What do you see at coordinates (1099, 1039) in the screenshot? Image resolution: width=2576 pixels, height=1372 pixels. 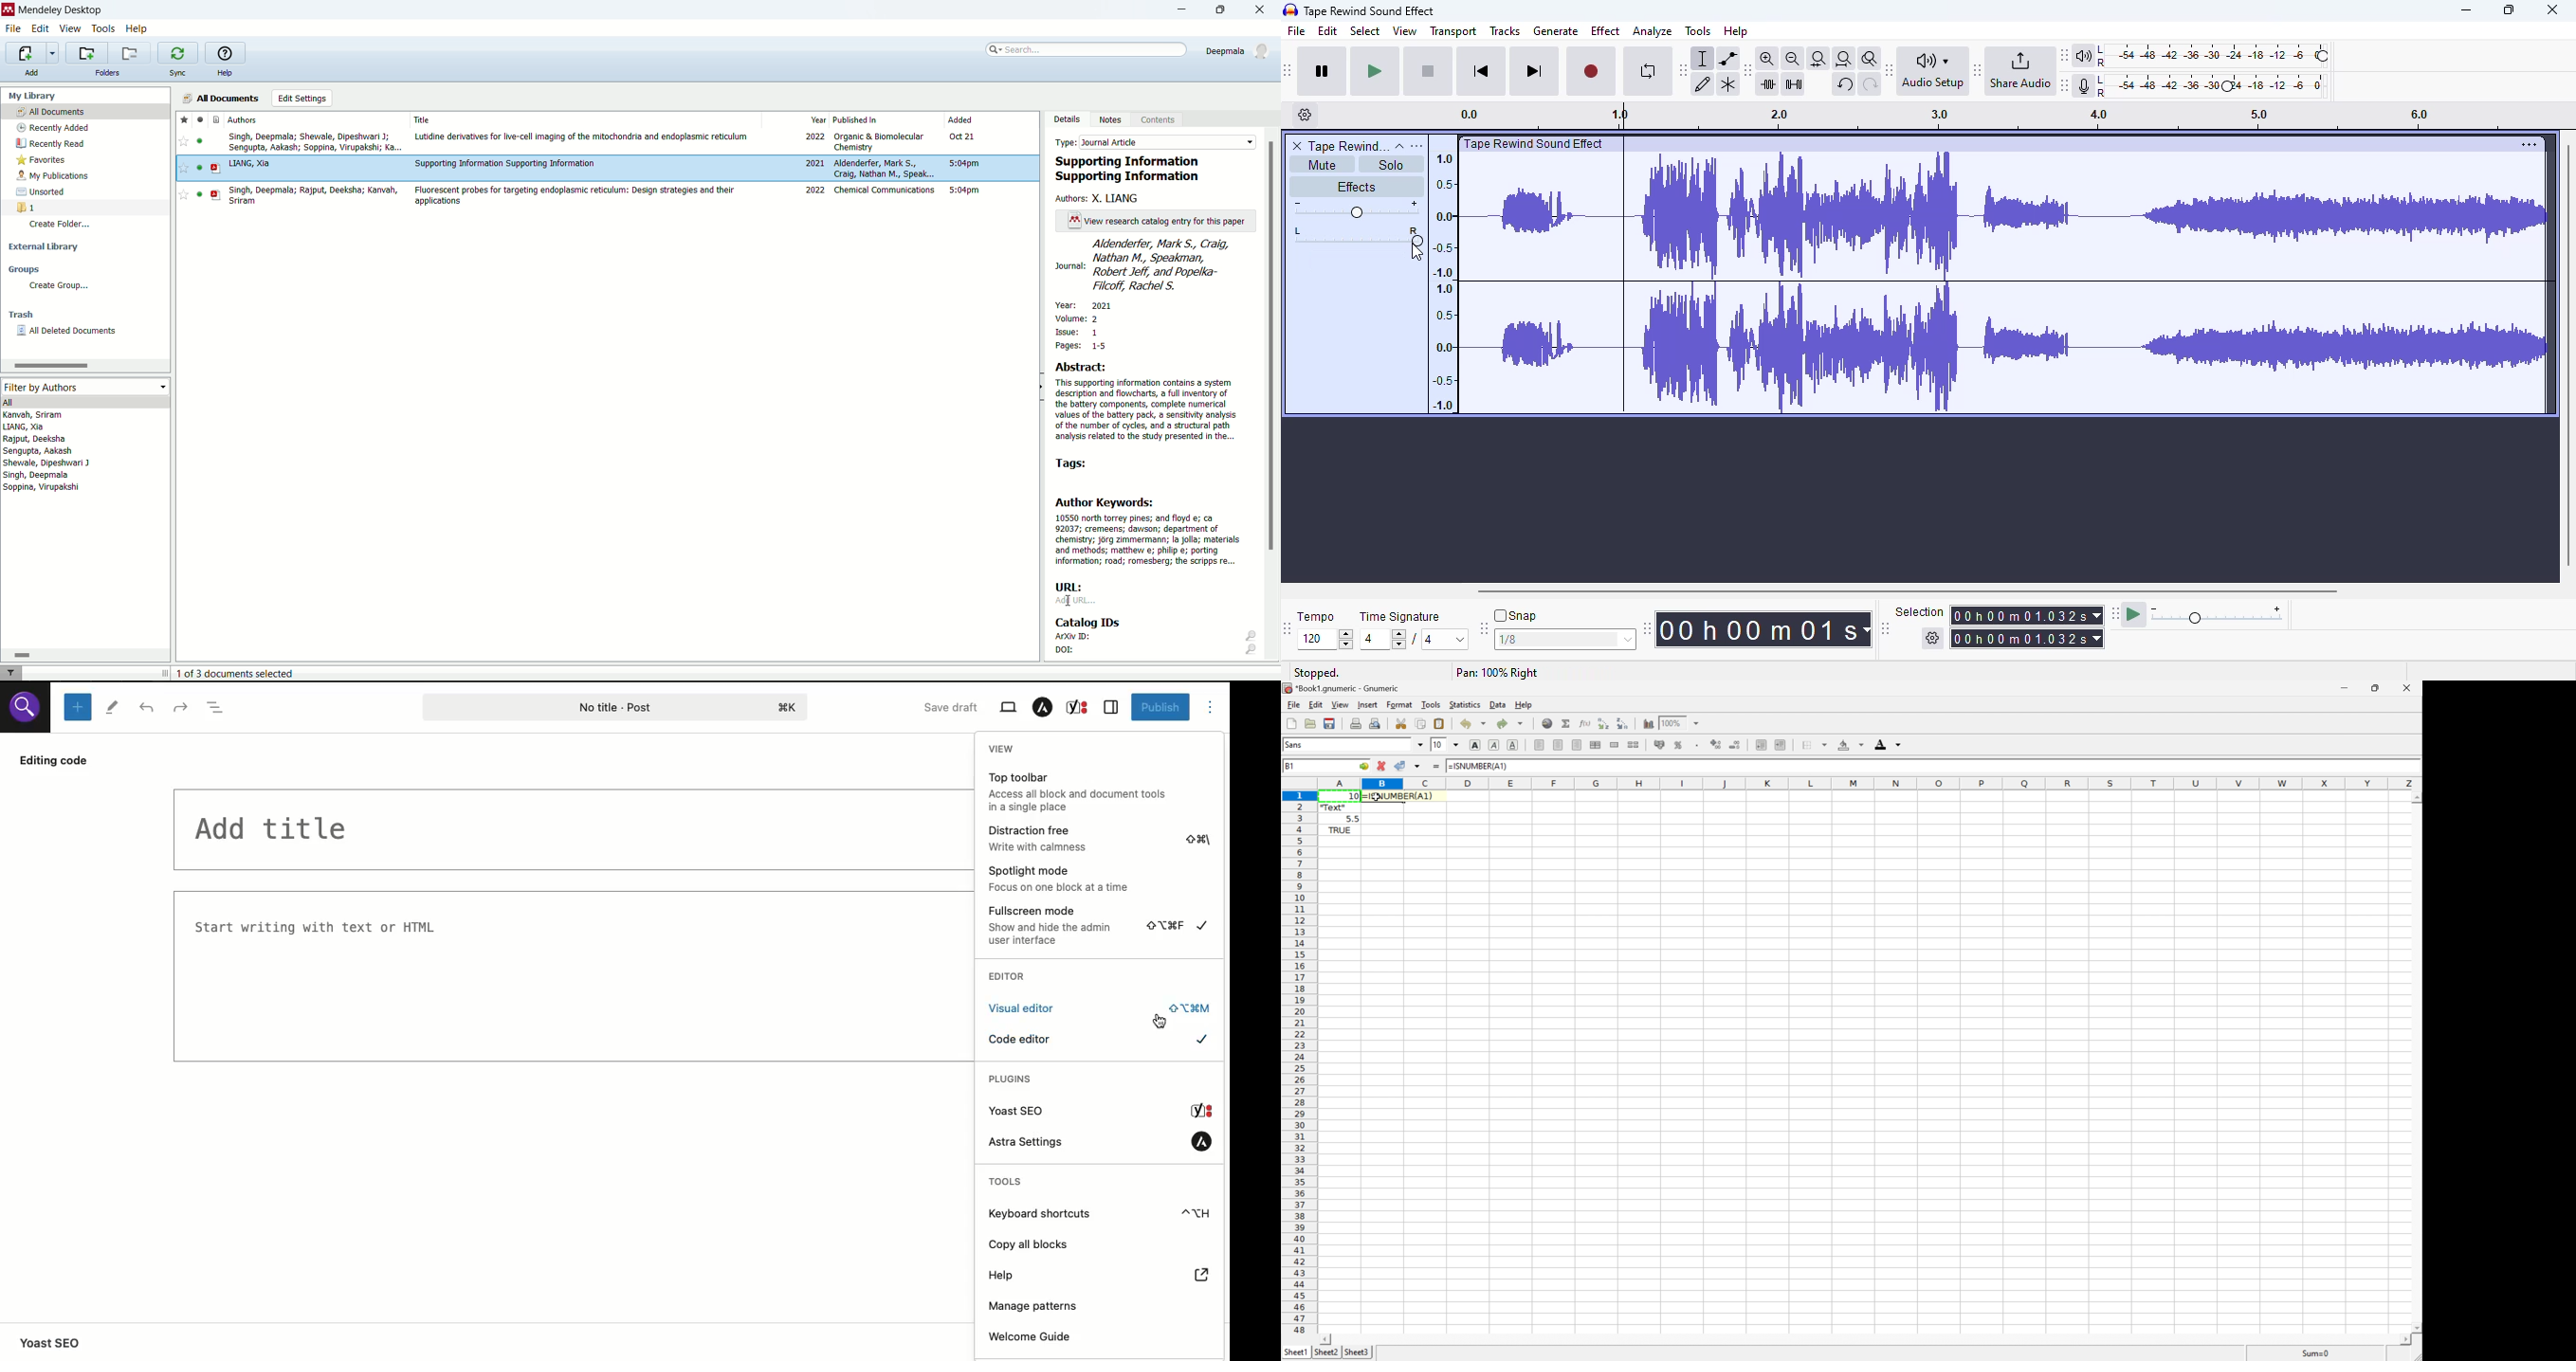 I see `Code editor` at bounding box center [1099, 1039].